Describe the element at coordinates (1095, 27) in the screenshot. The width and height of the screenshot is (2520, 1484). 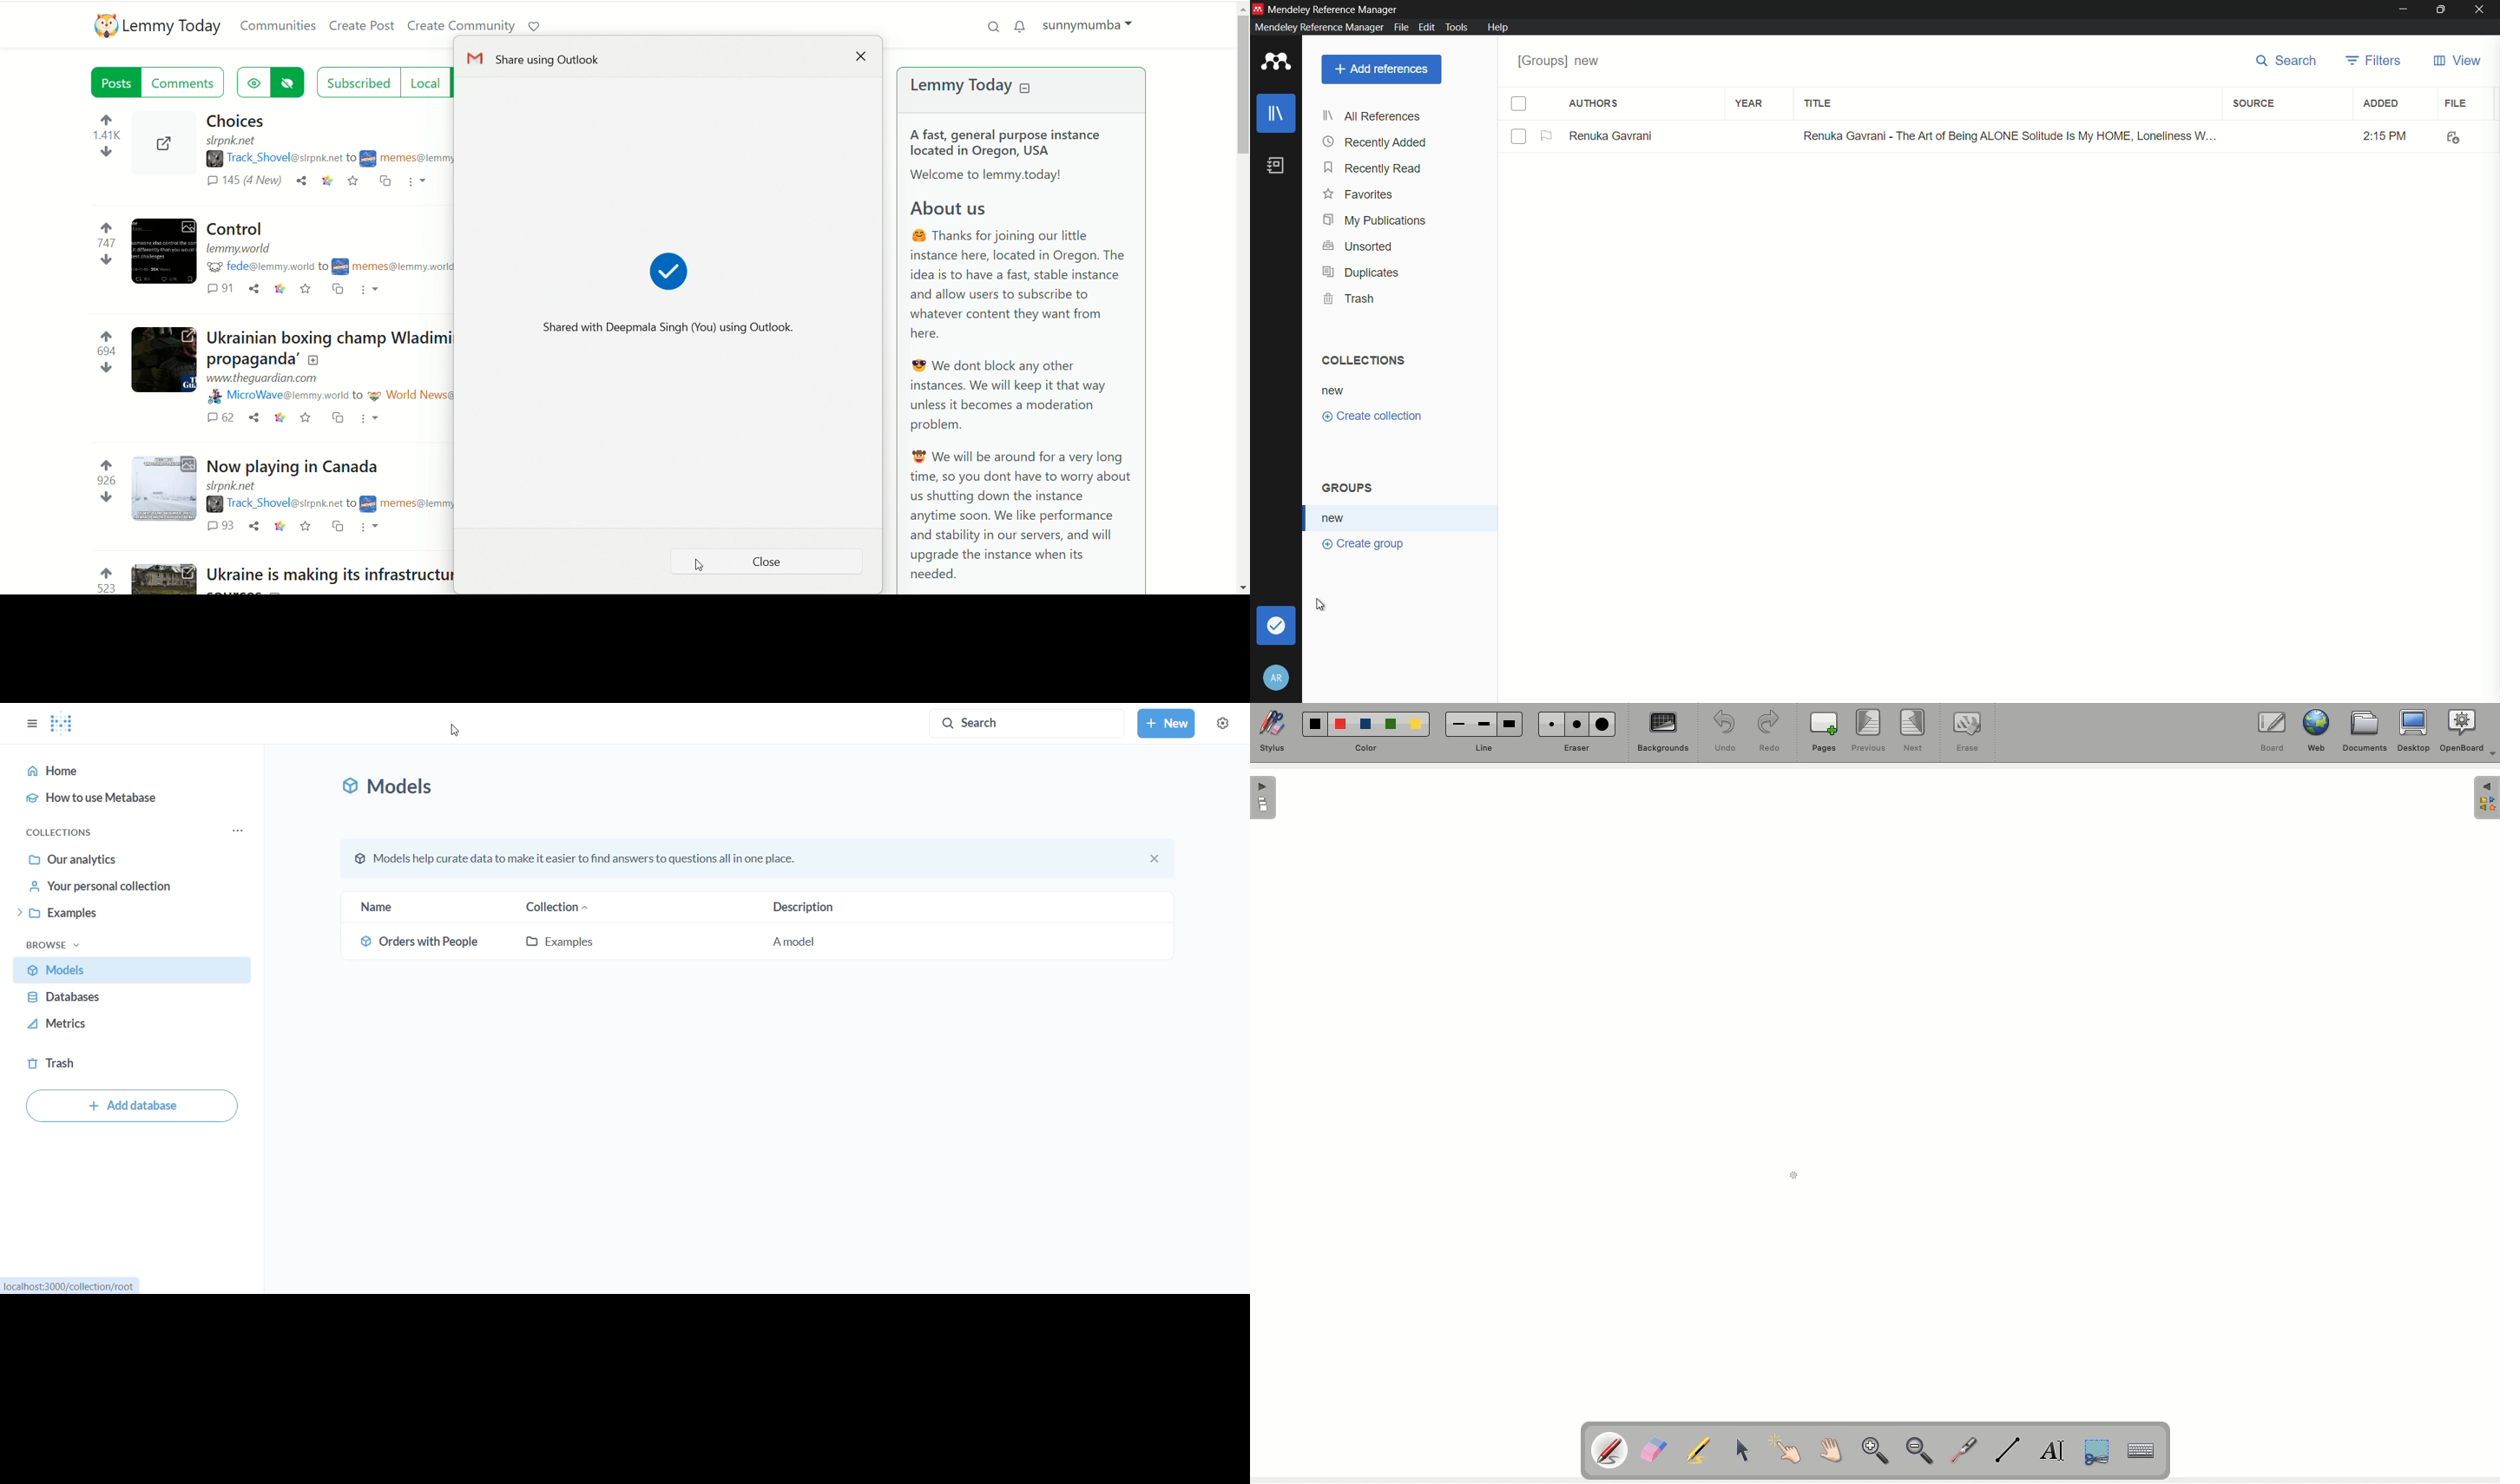
I see `sunnymumba(account)` at that location.